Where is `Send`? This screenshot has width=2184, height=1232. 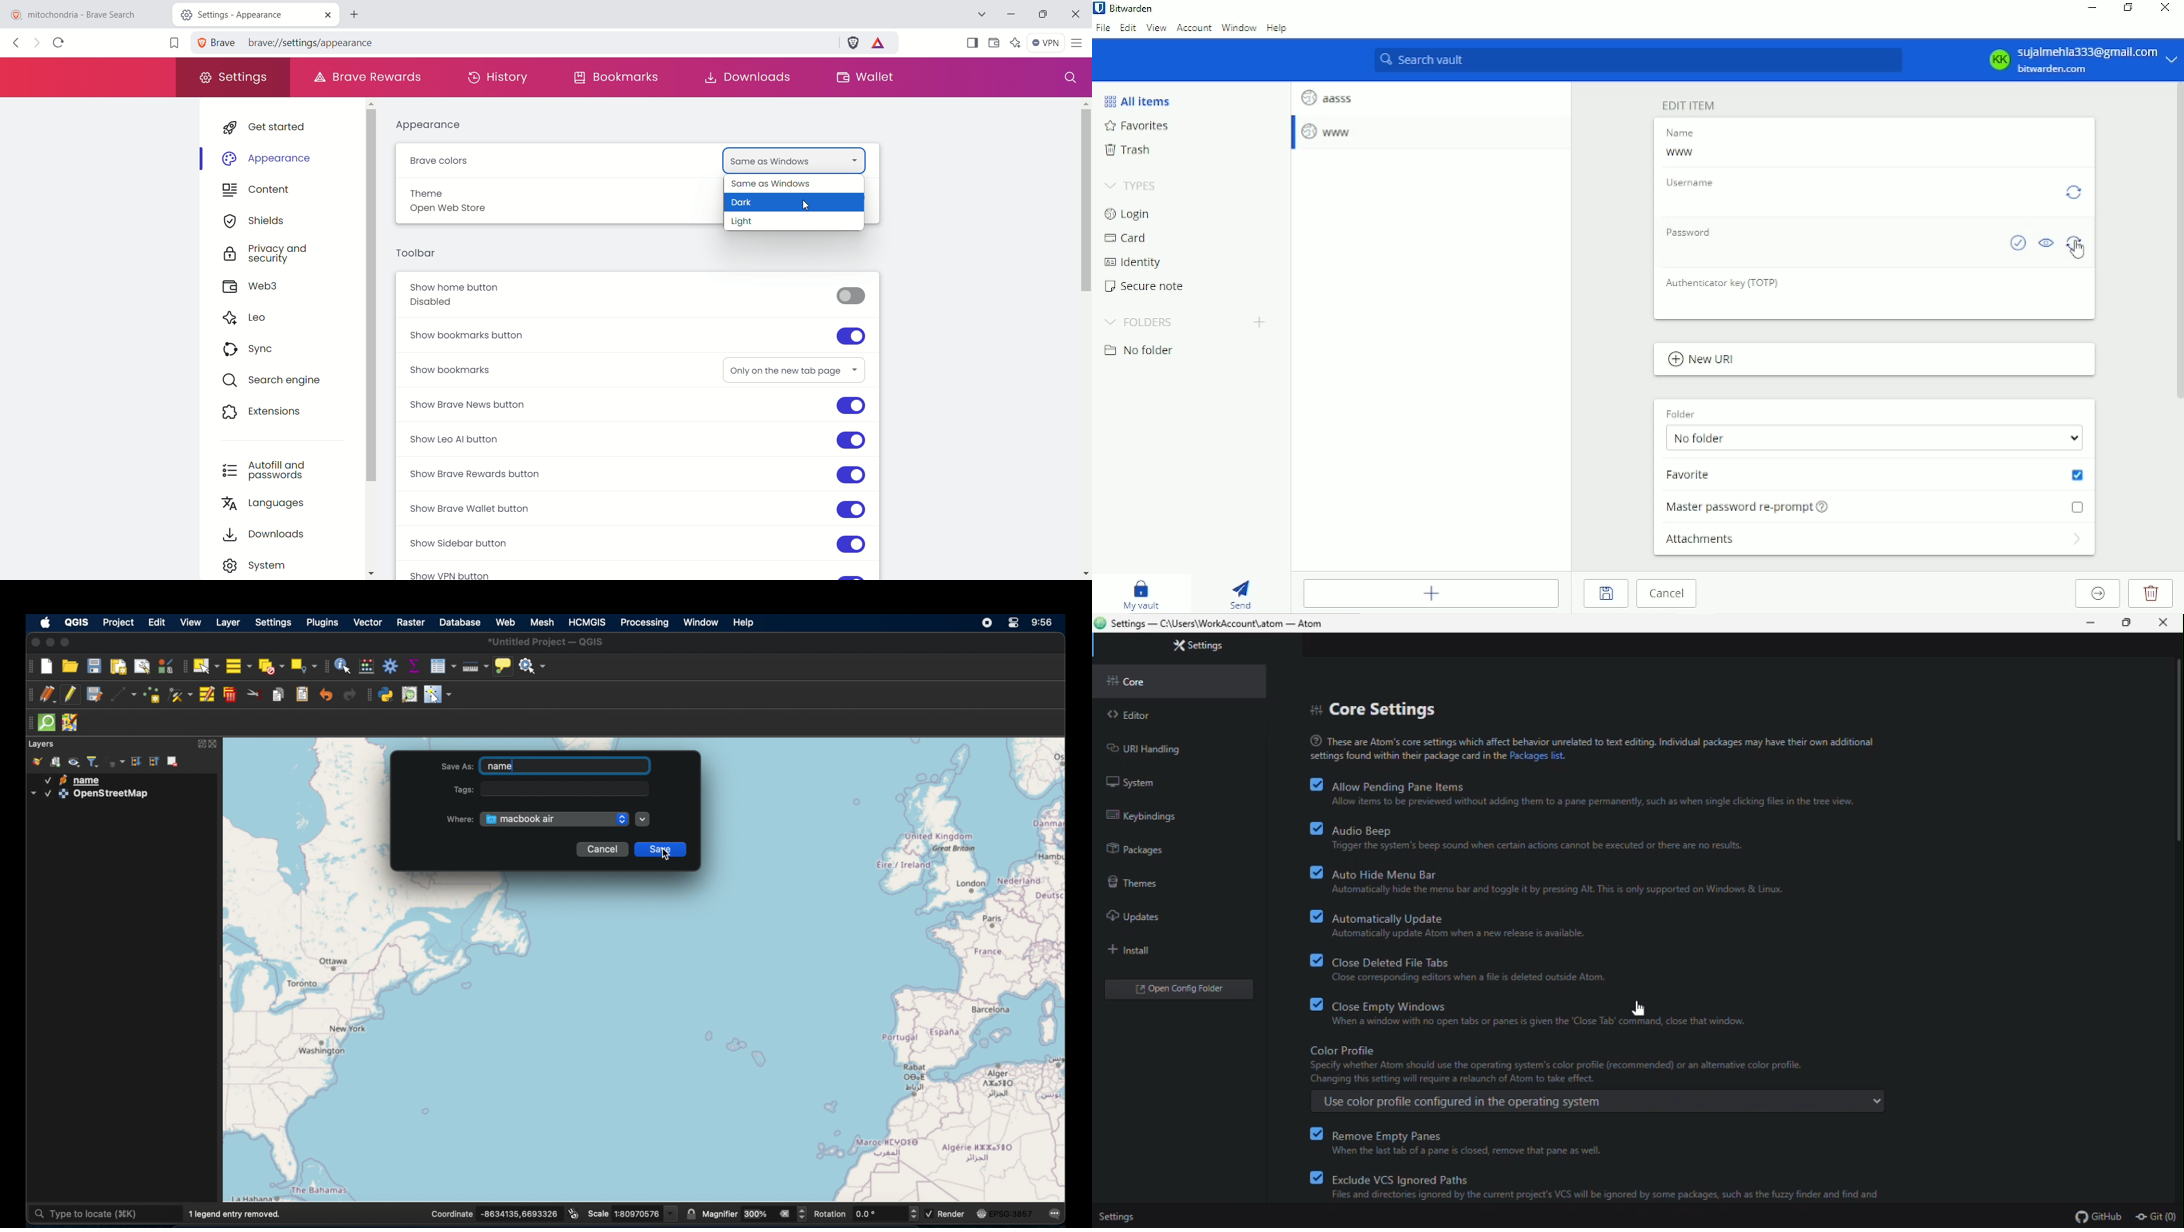
Send is located at coordinates (1244, 594).